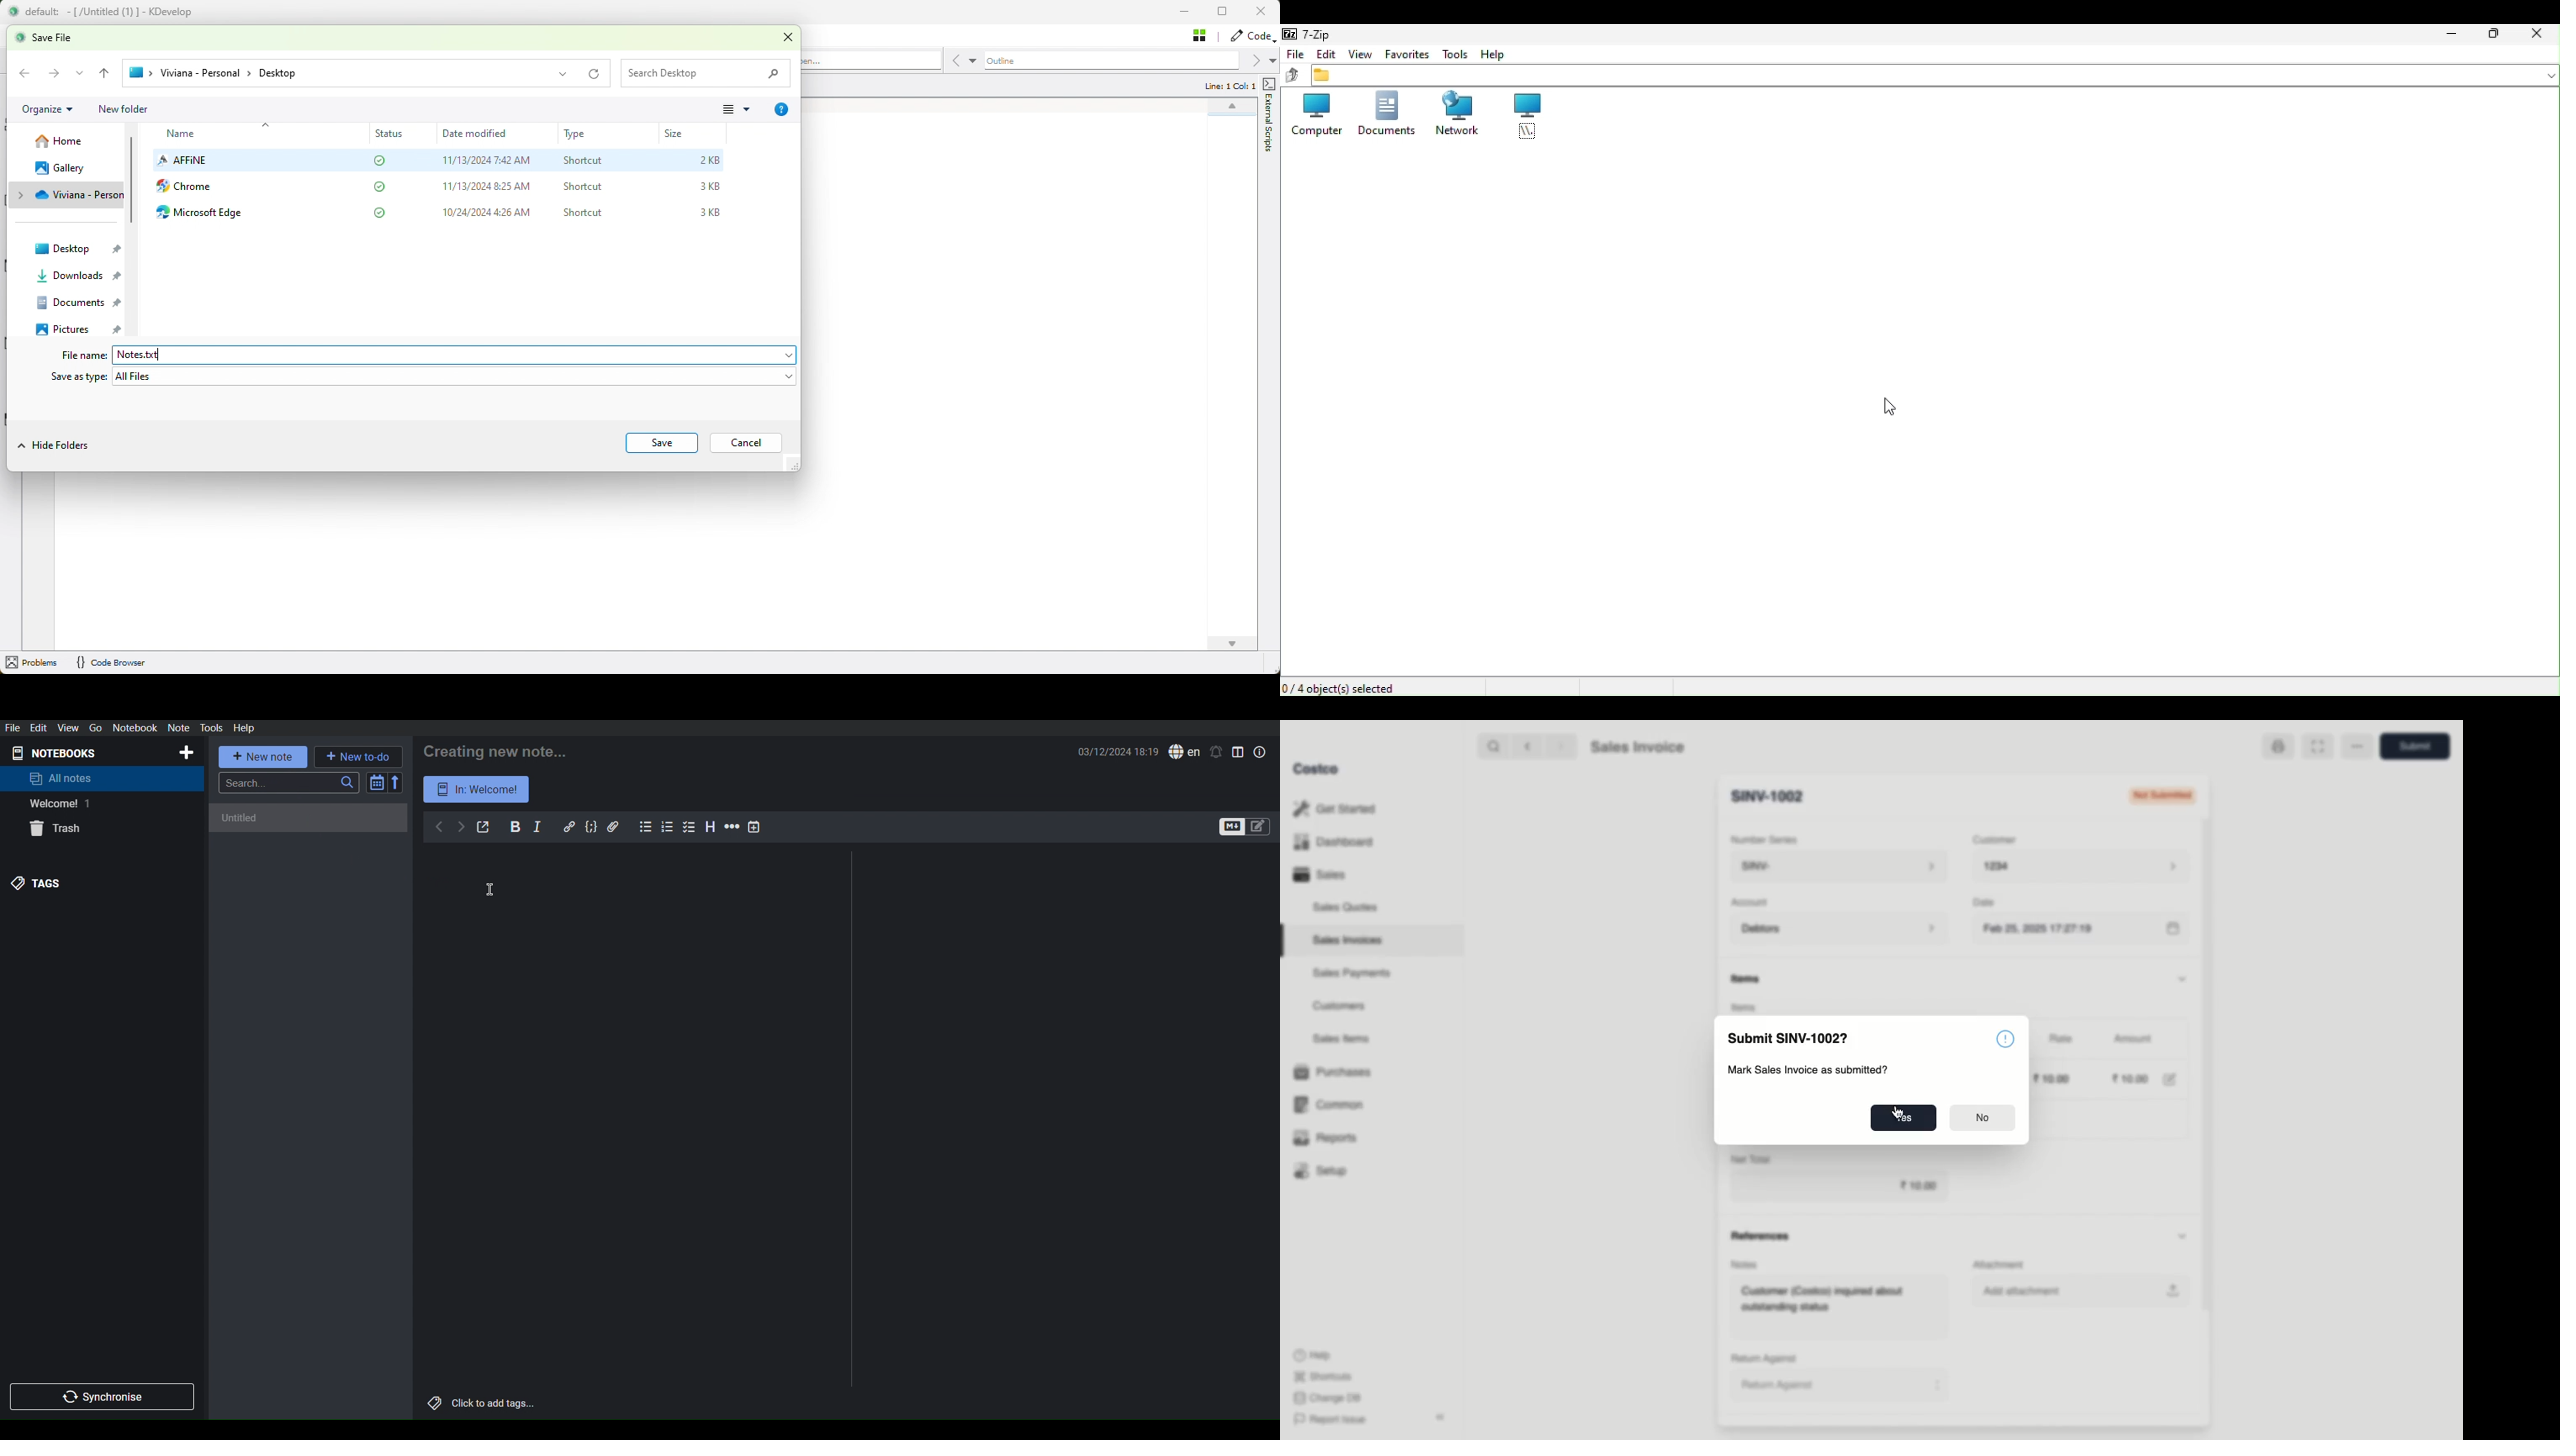  What do you see at coordinates (1315, 1355) in the screenshot?
I see `Help` at bounding box center [1315, 1355].